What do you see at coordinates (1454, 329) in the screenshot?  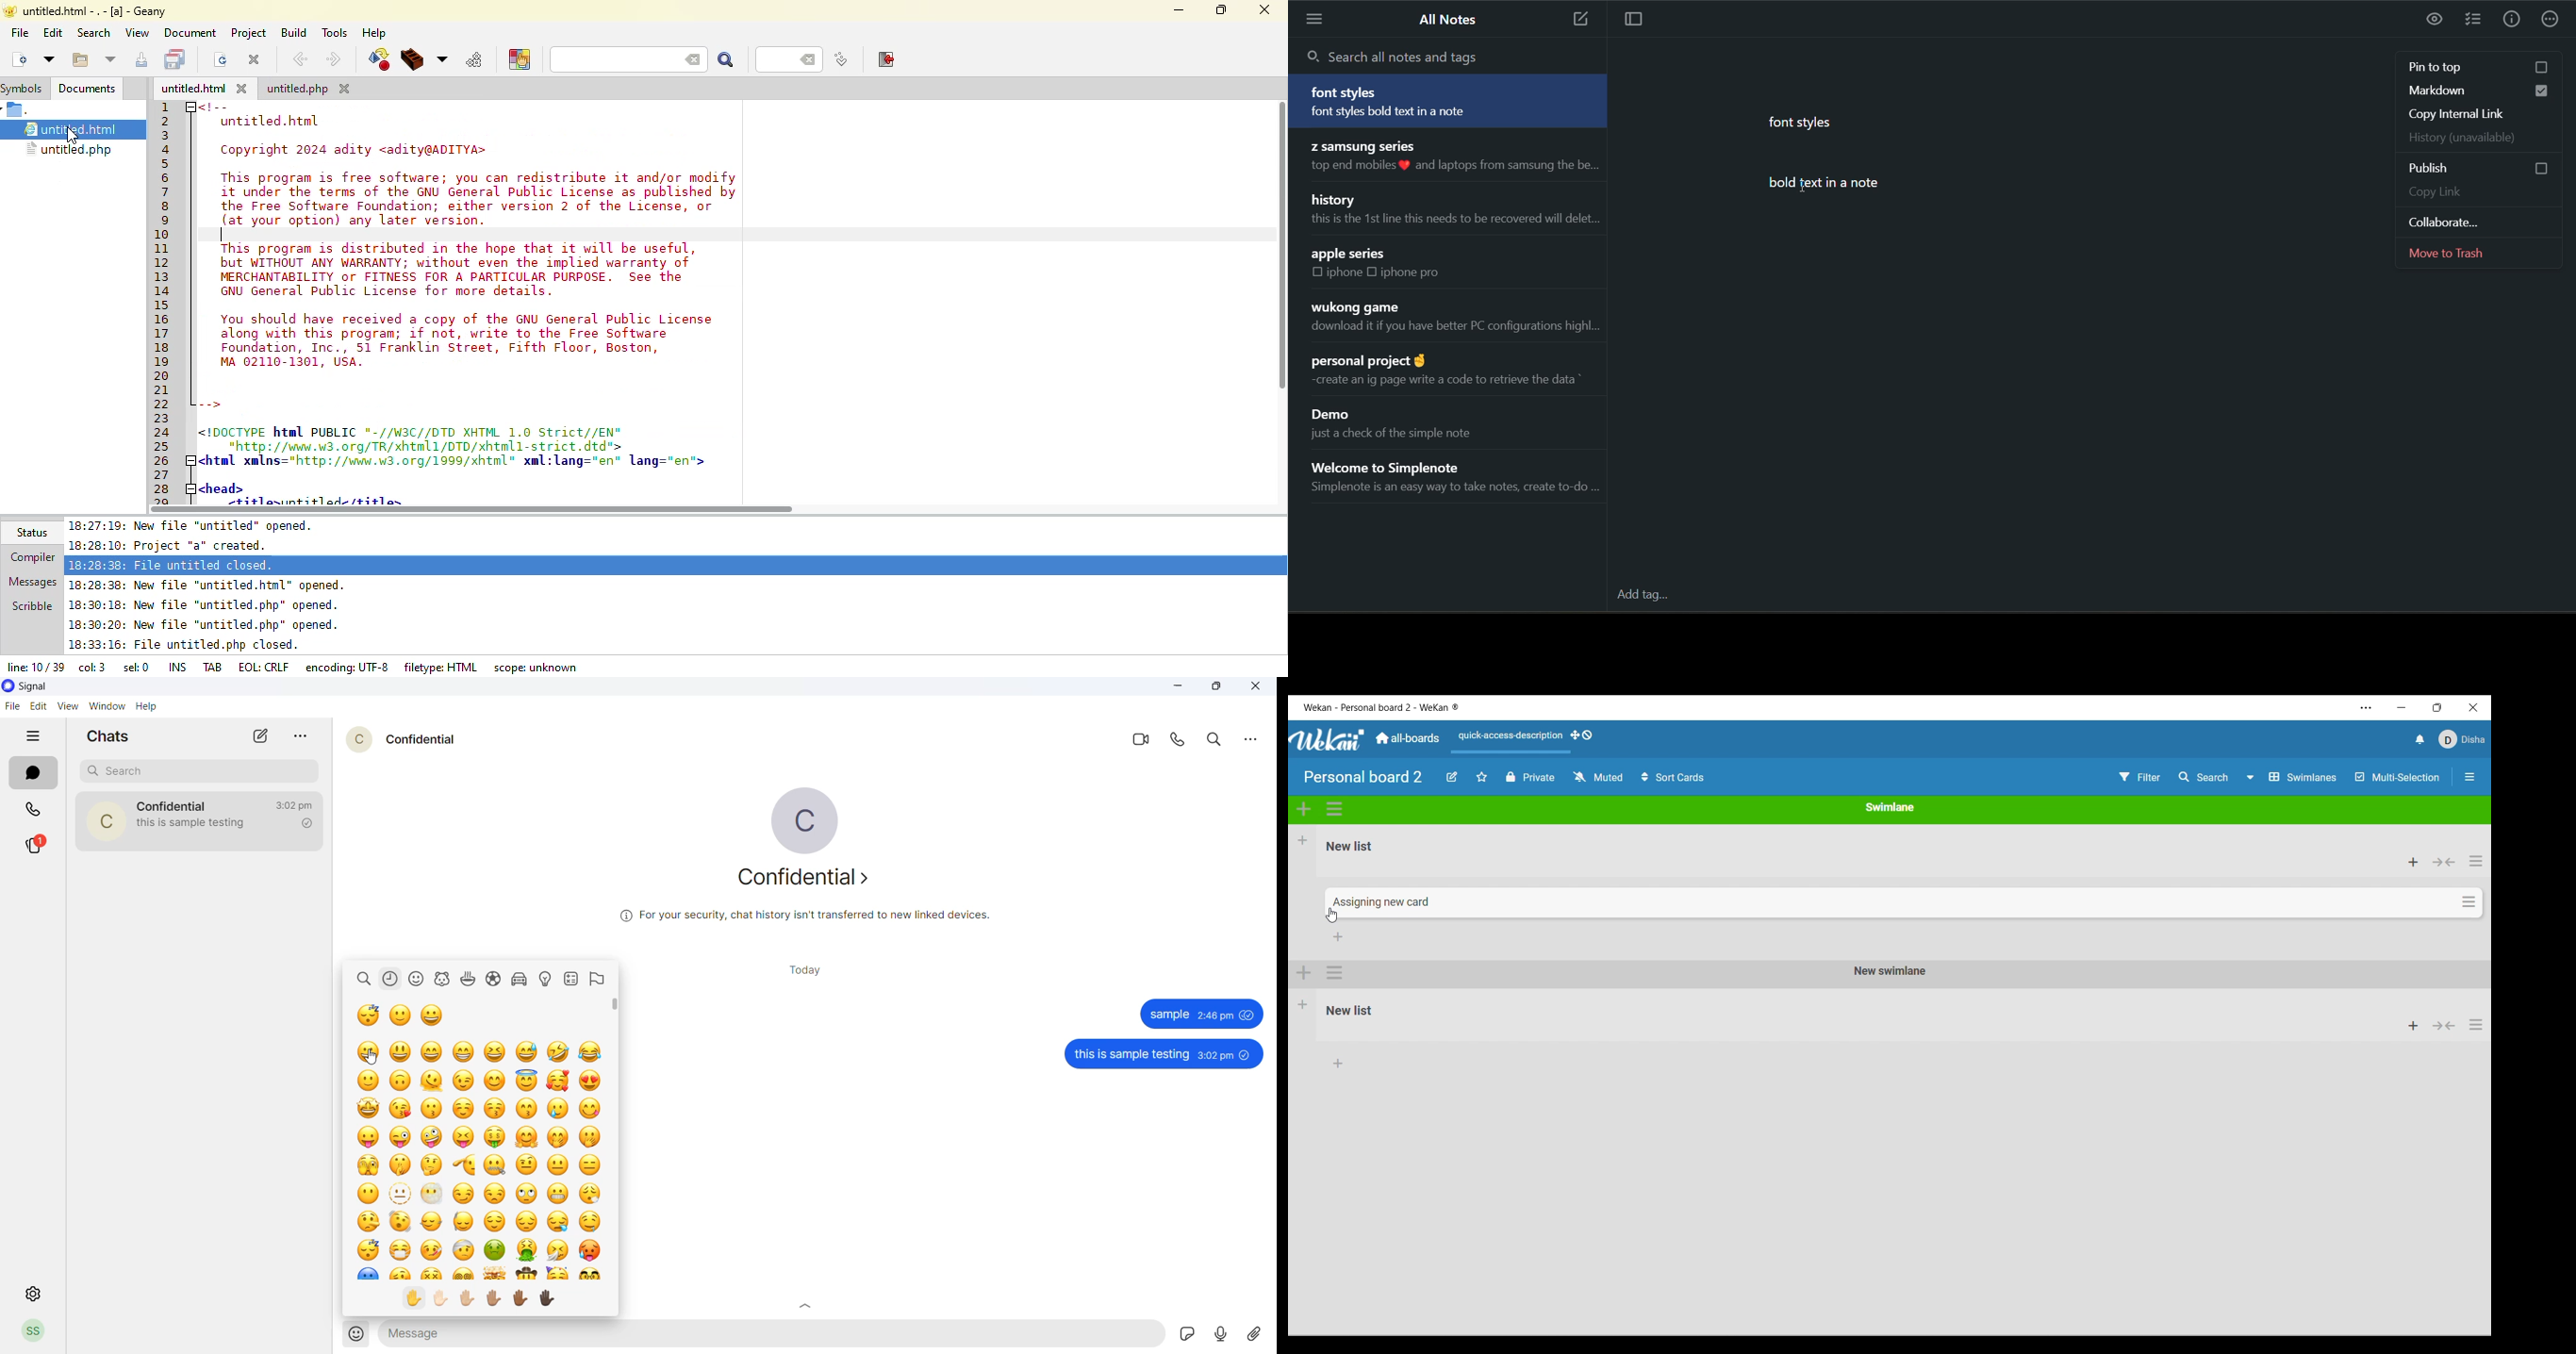 I see `download it if you have better PC configurations highl...` at bounding box center [1454, 329].